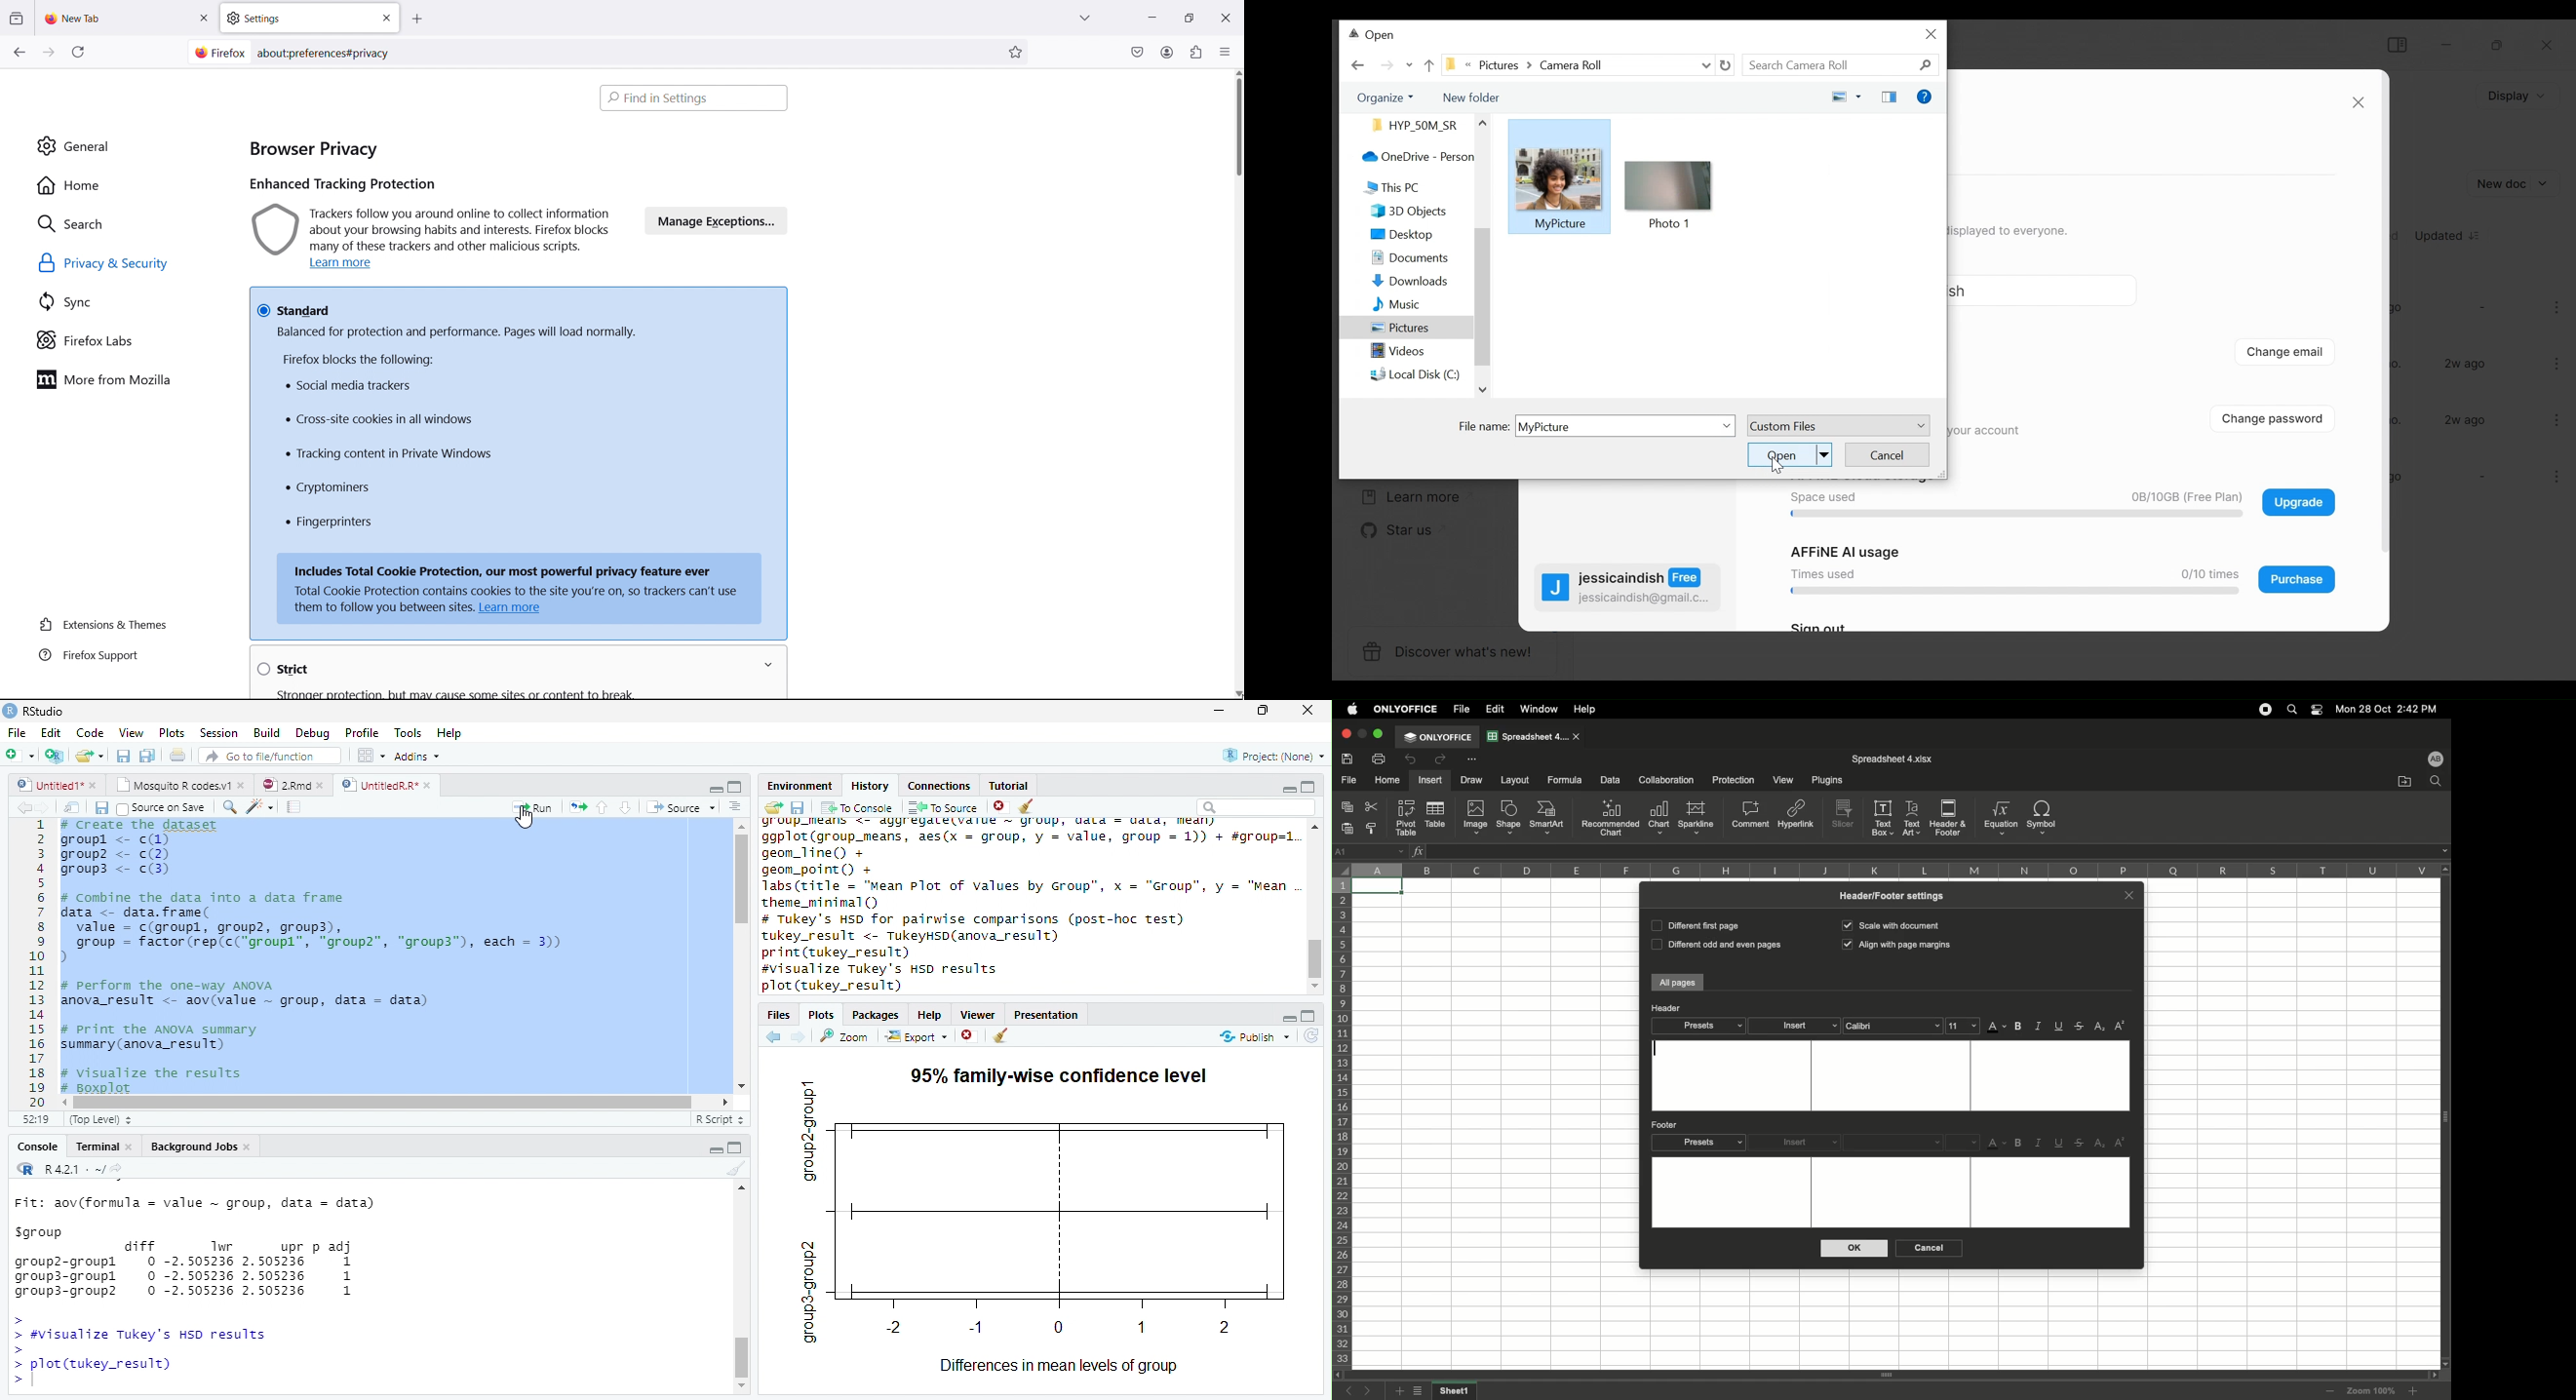 This screenshot has height=1400, width=2576. Describe the element at coordinates (430, 19) in the screenshot. I see `open new tab` at that location.